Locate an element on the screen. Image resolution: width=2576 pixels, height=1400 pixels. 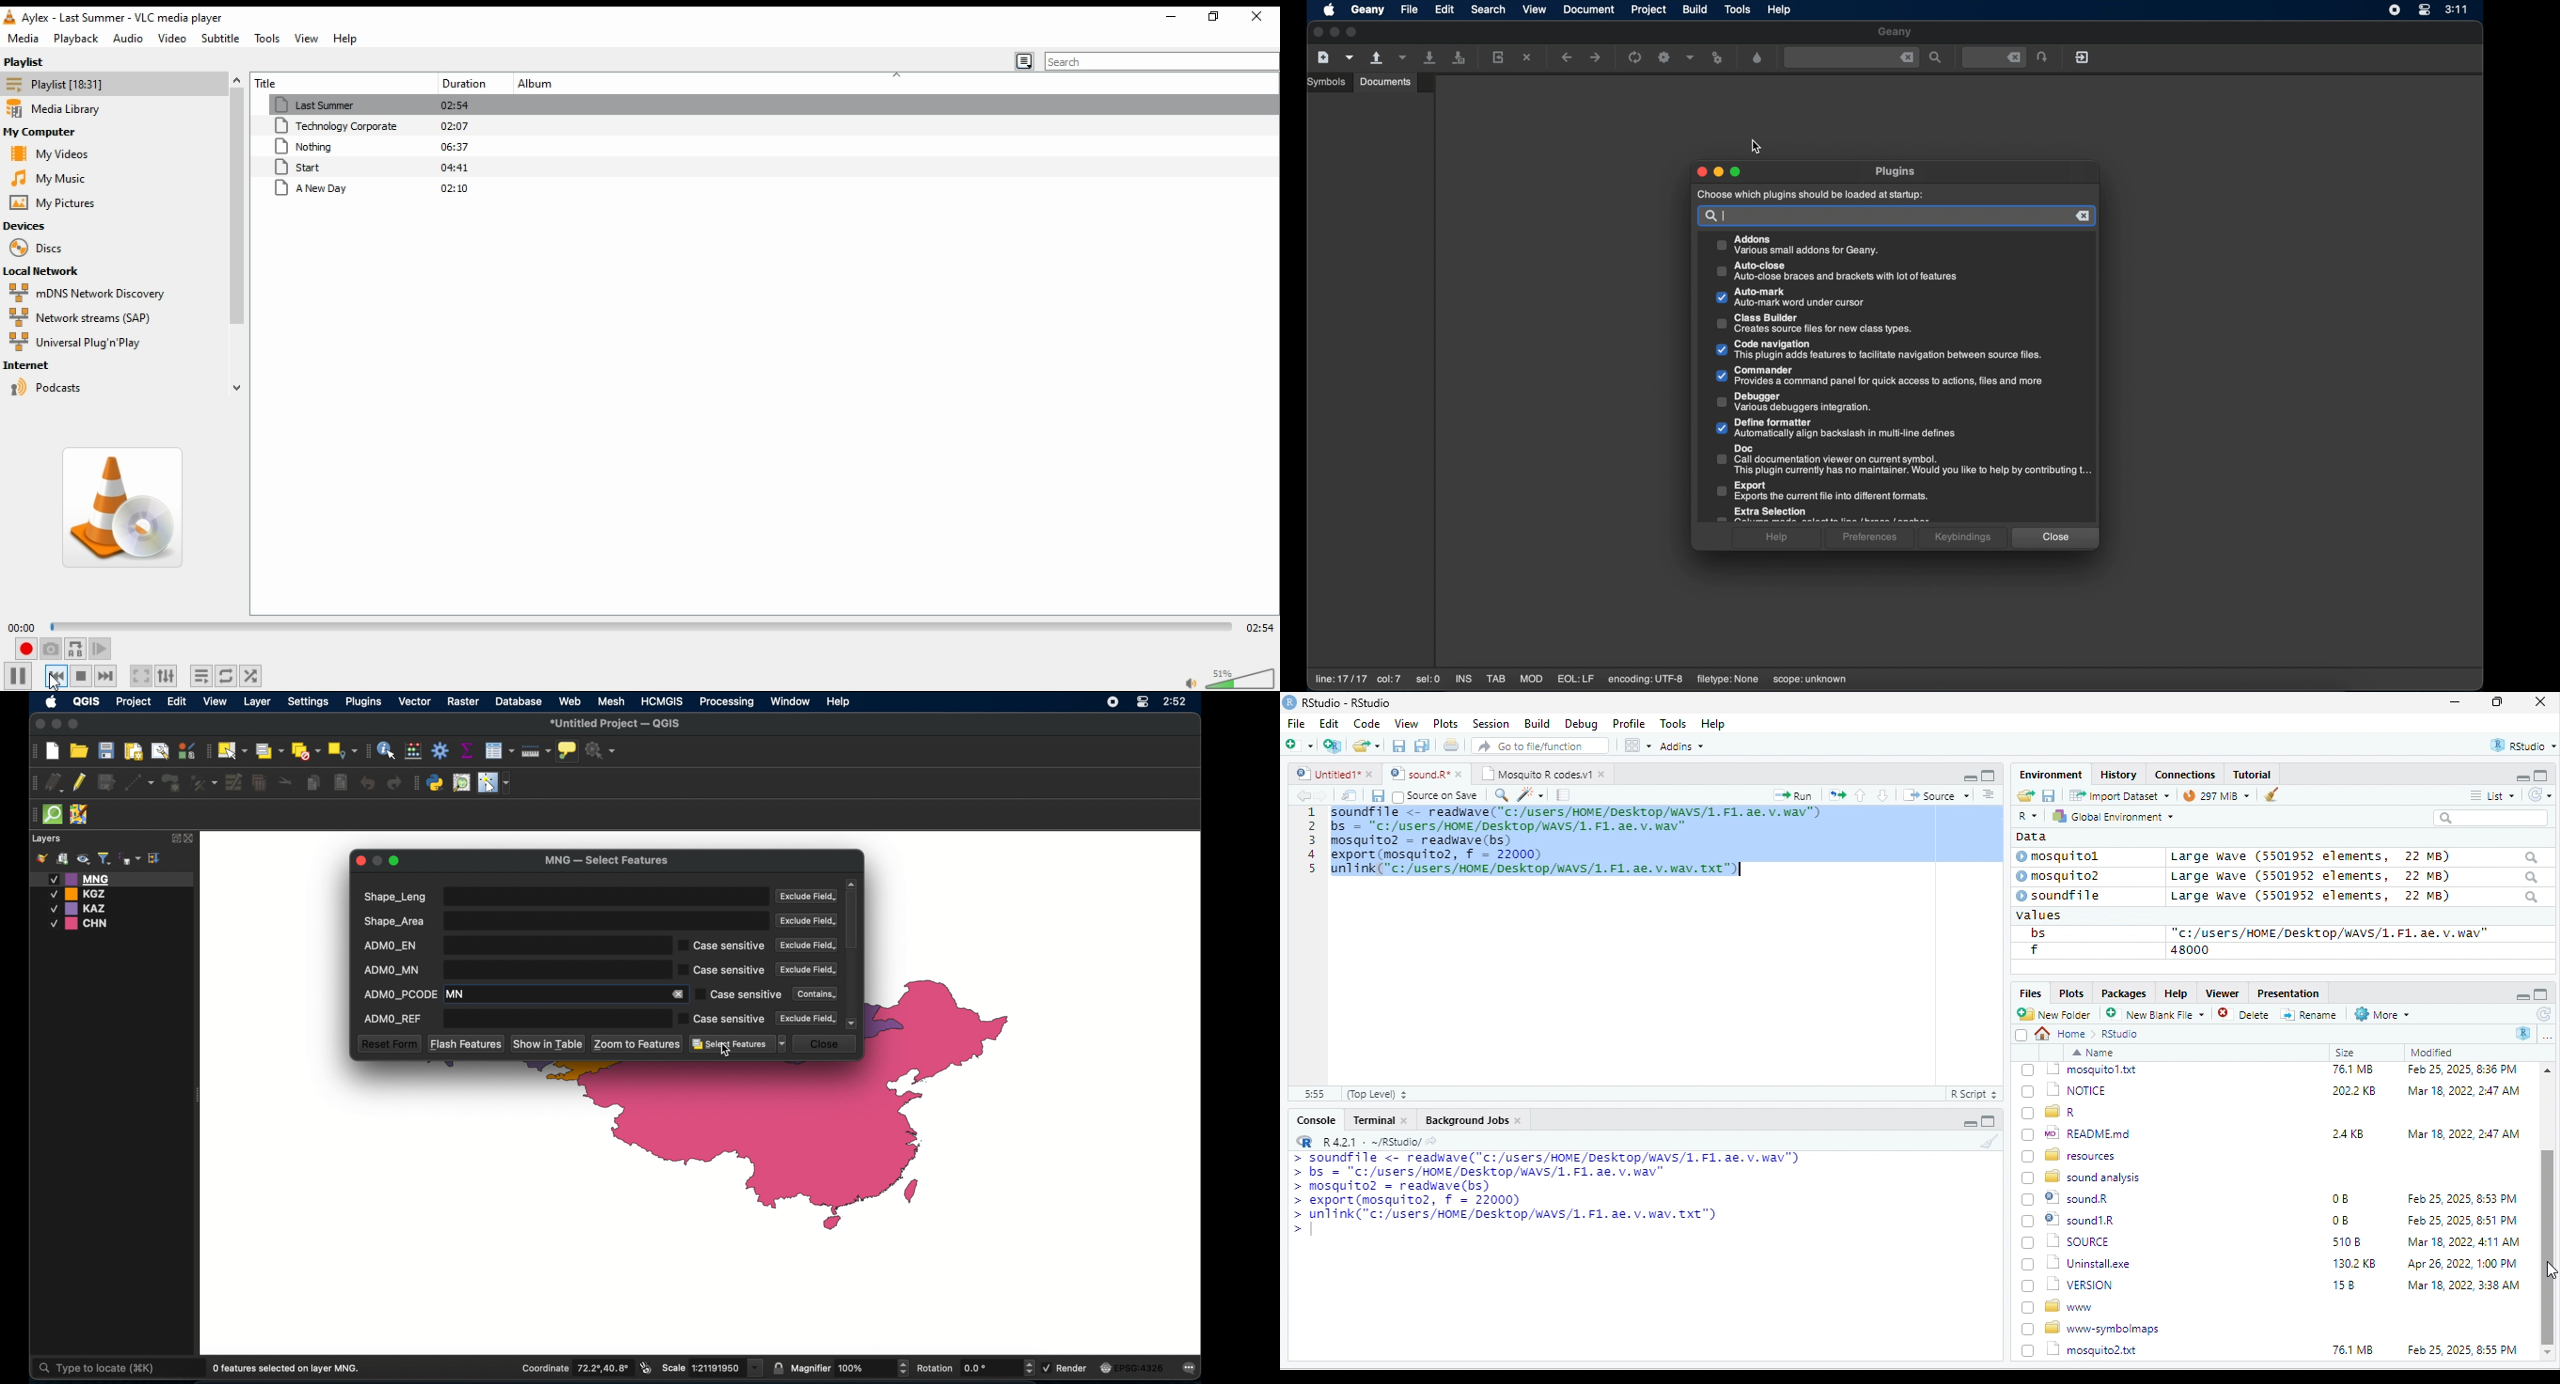
maximize is located at coordinates (74, 725).